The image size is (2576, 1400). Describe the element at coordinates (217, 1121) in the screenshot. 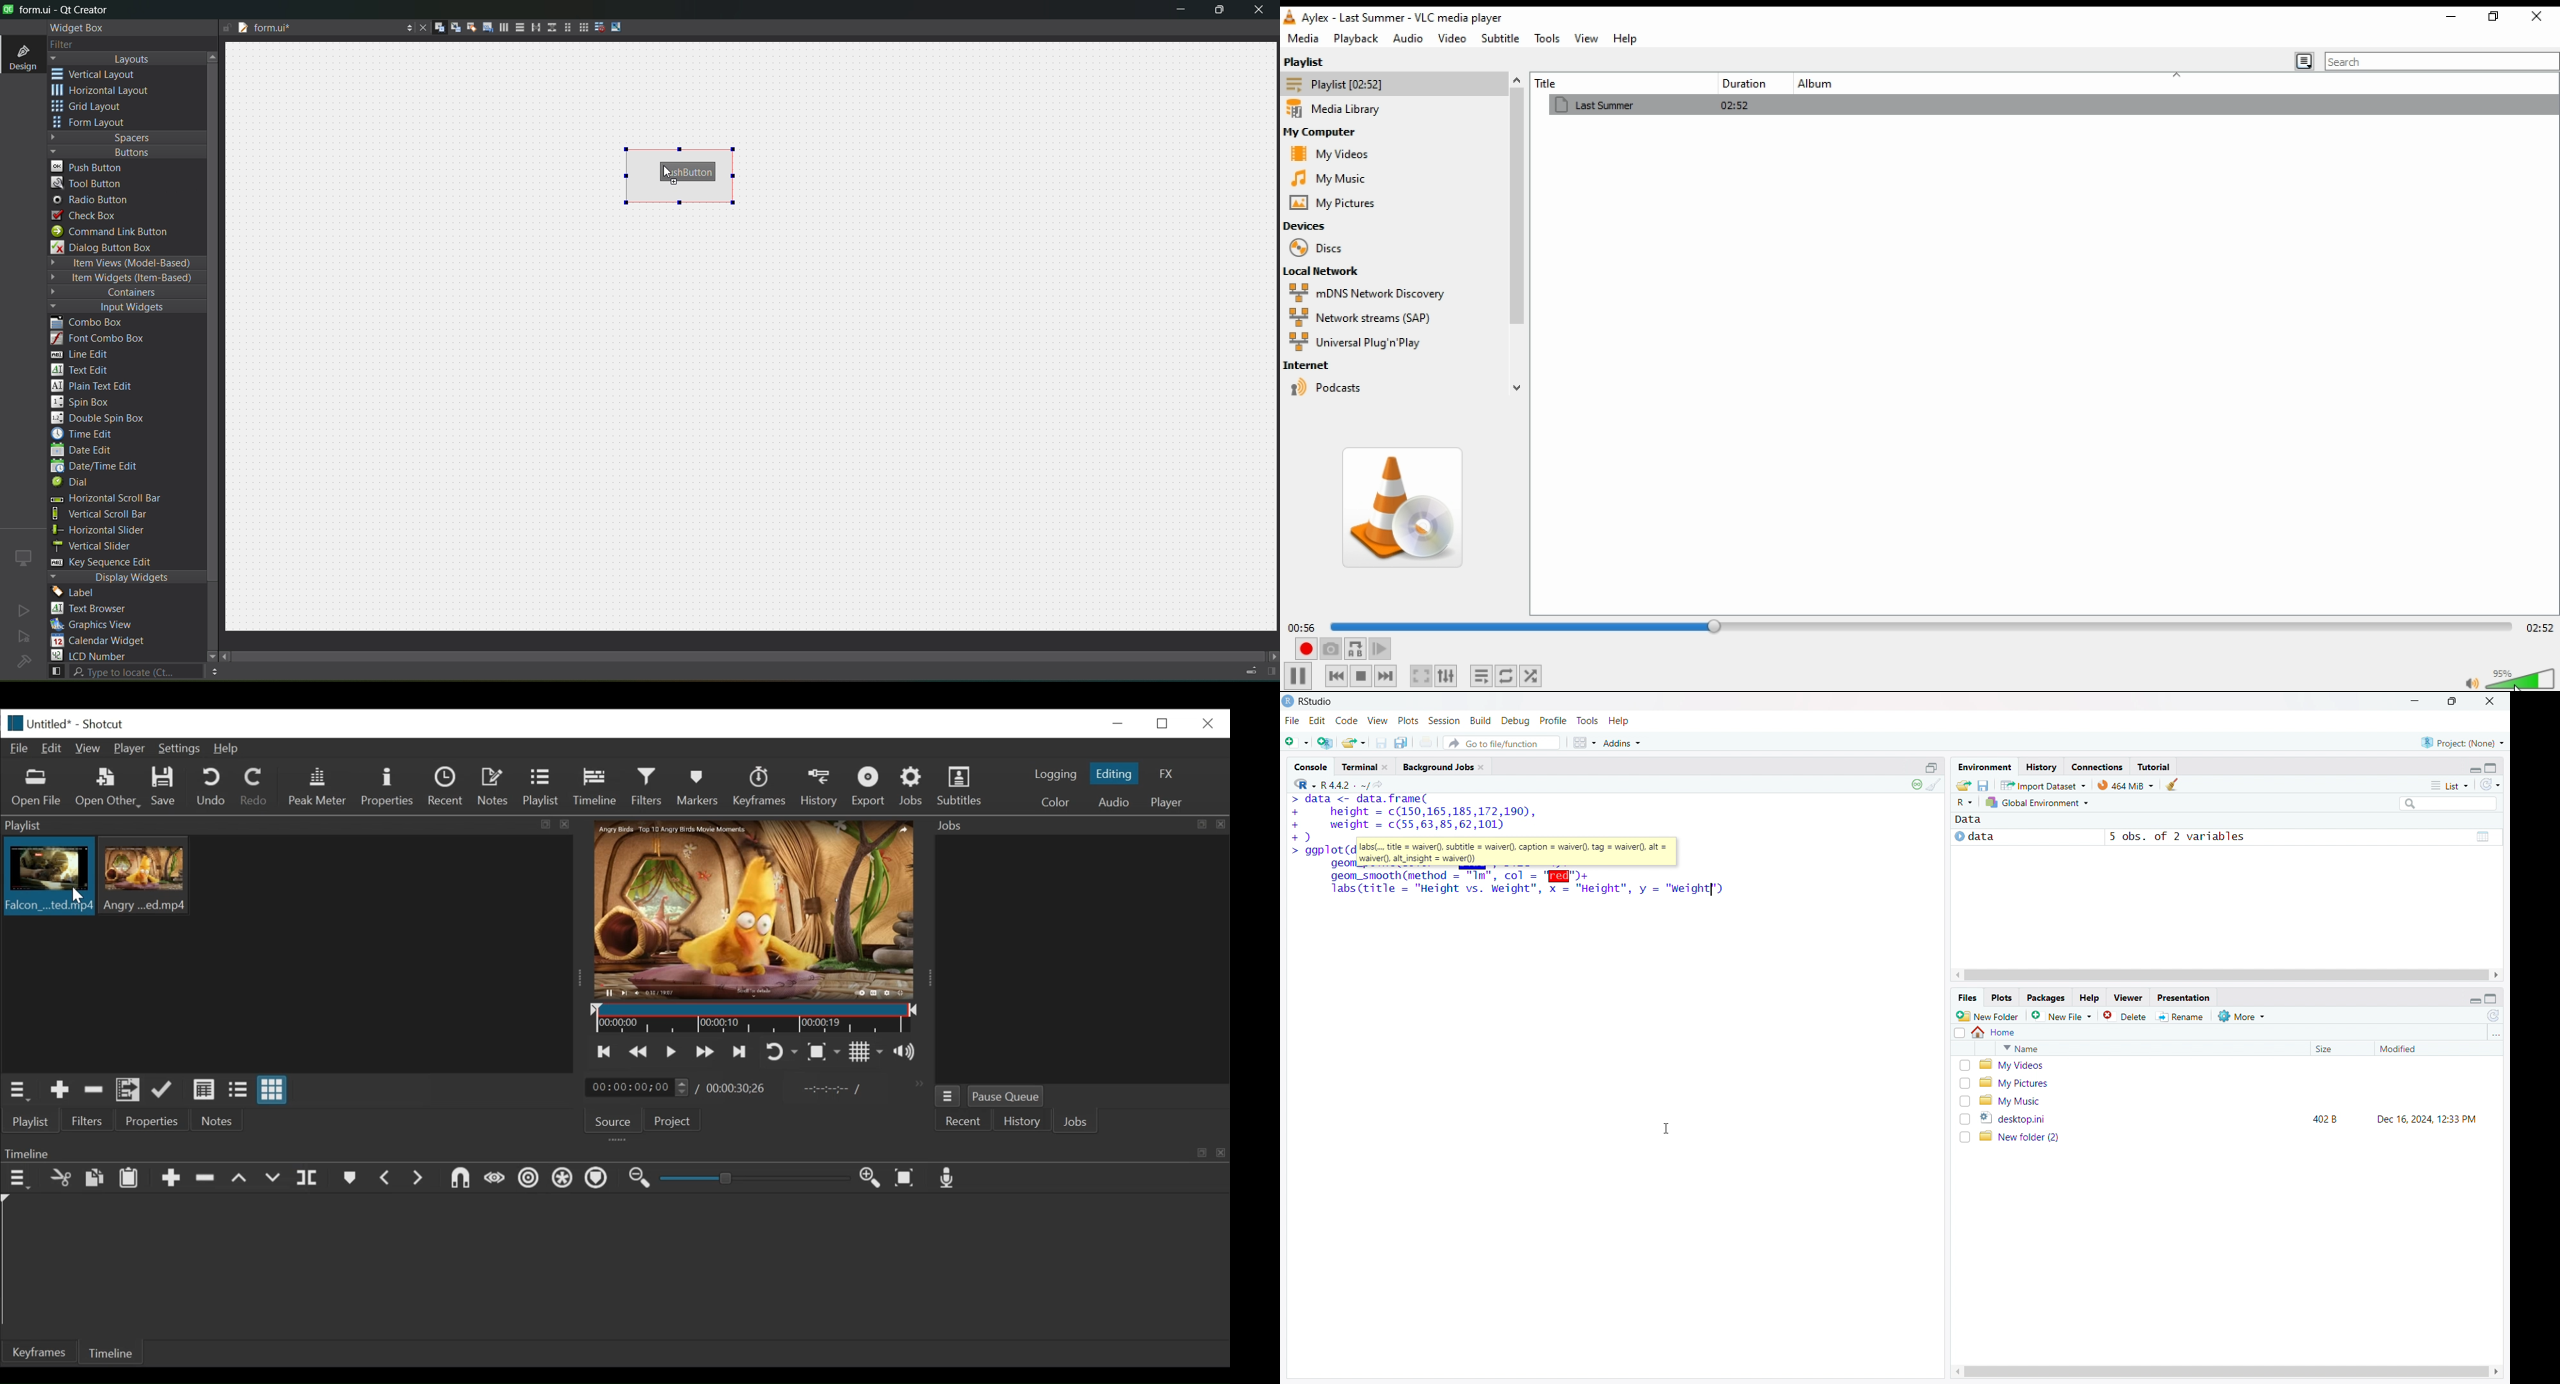

I see `Notes` at that location.